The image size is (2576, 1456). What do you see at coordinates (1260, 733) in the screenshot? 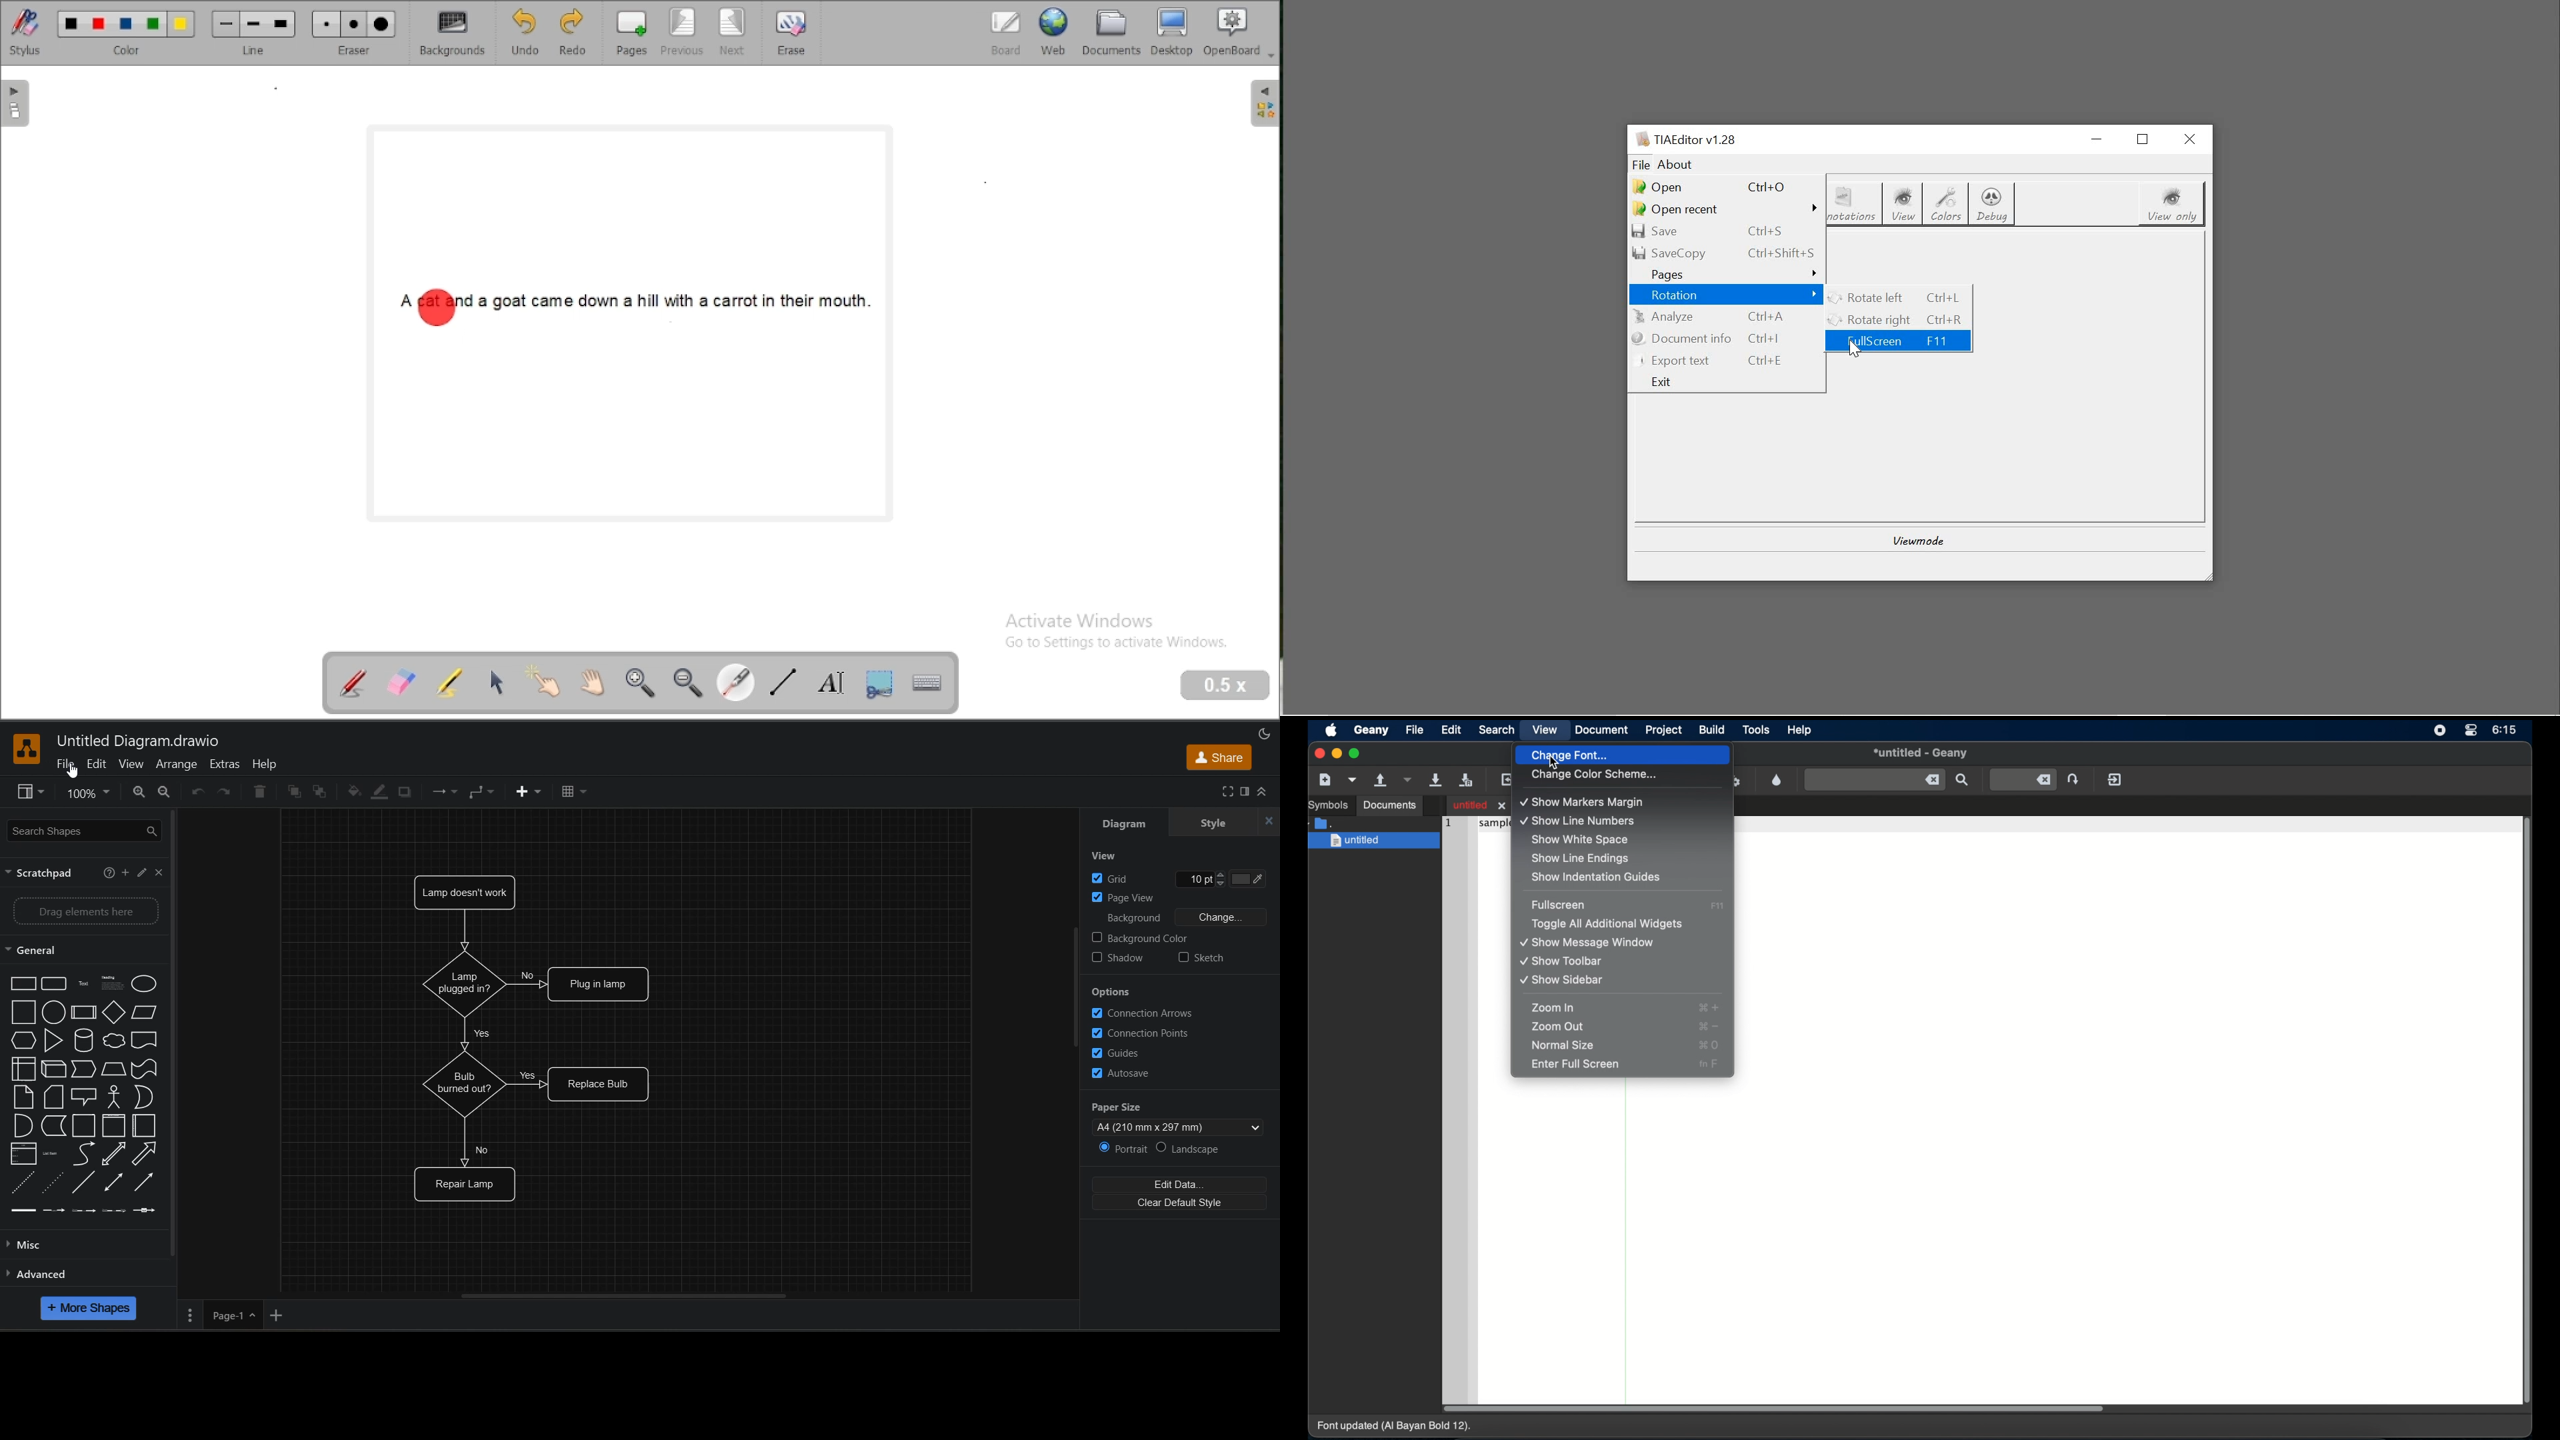
I see `appearance` at bounding box center [1260, 733].